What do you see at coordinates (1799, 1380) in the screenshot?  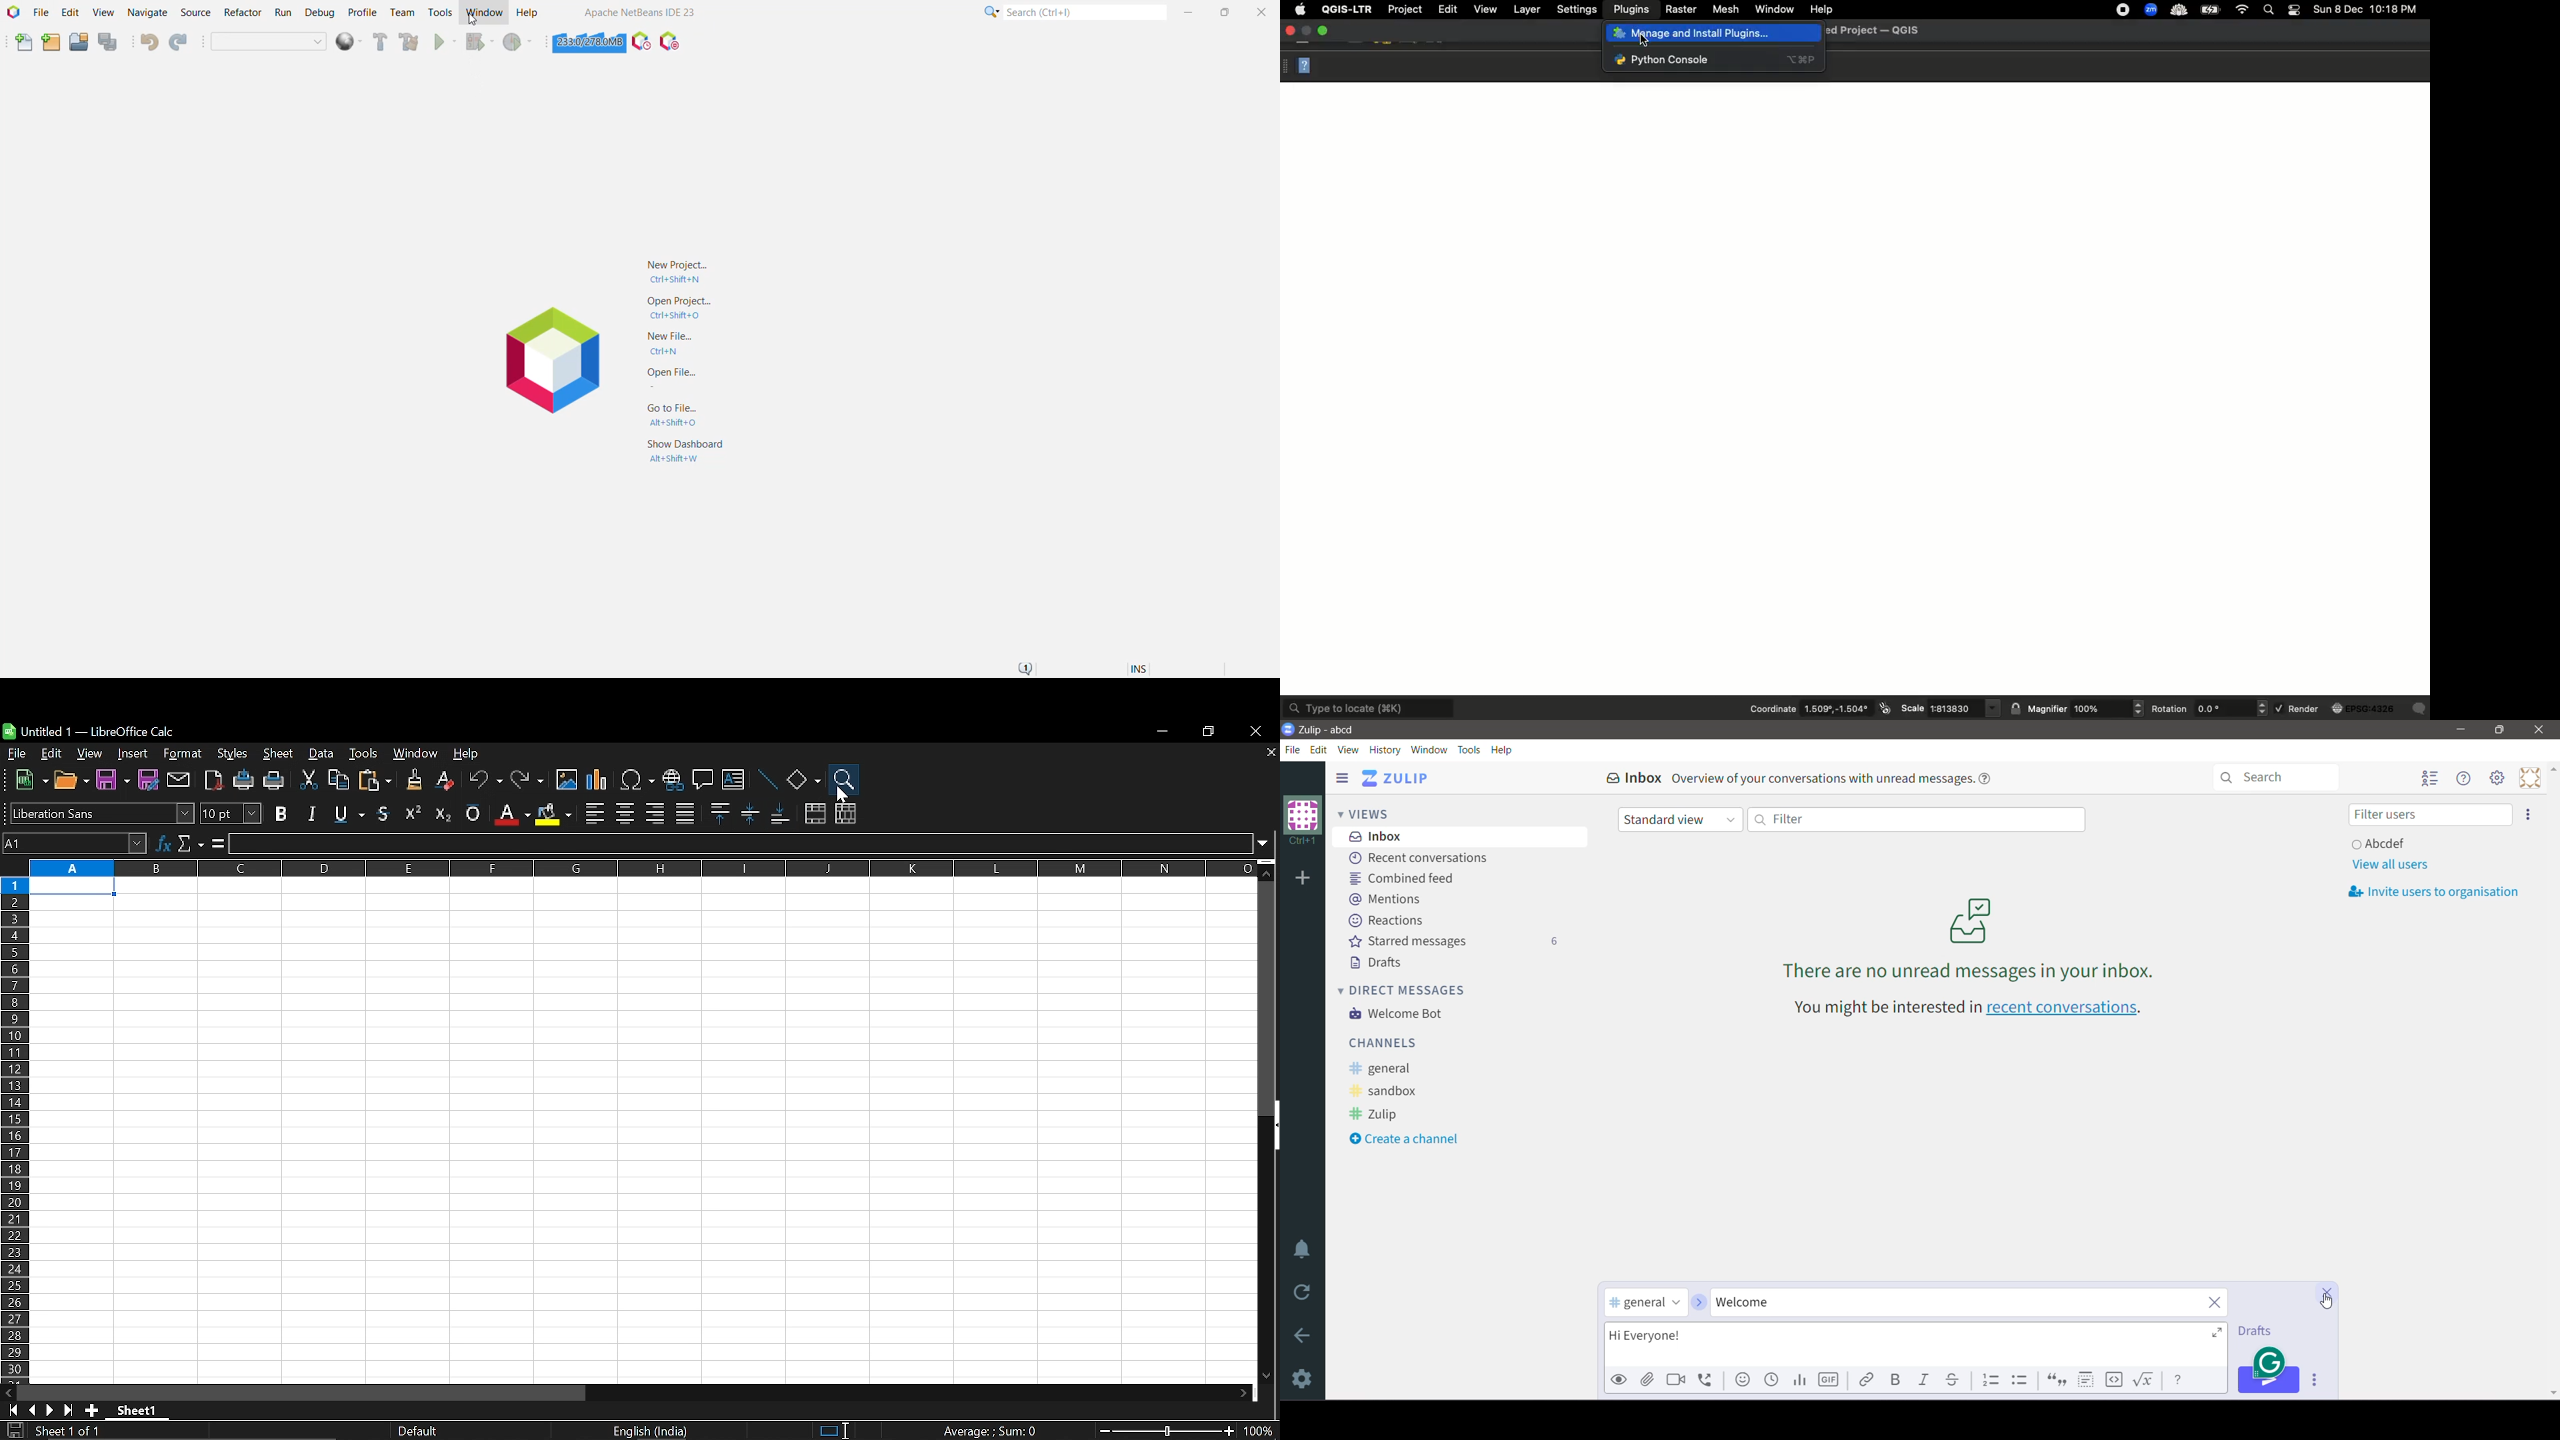 I see `Add Poll` at bounding box center [1799, 1380].